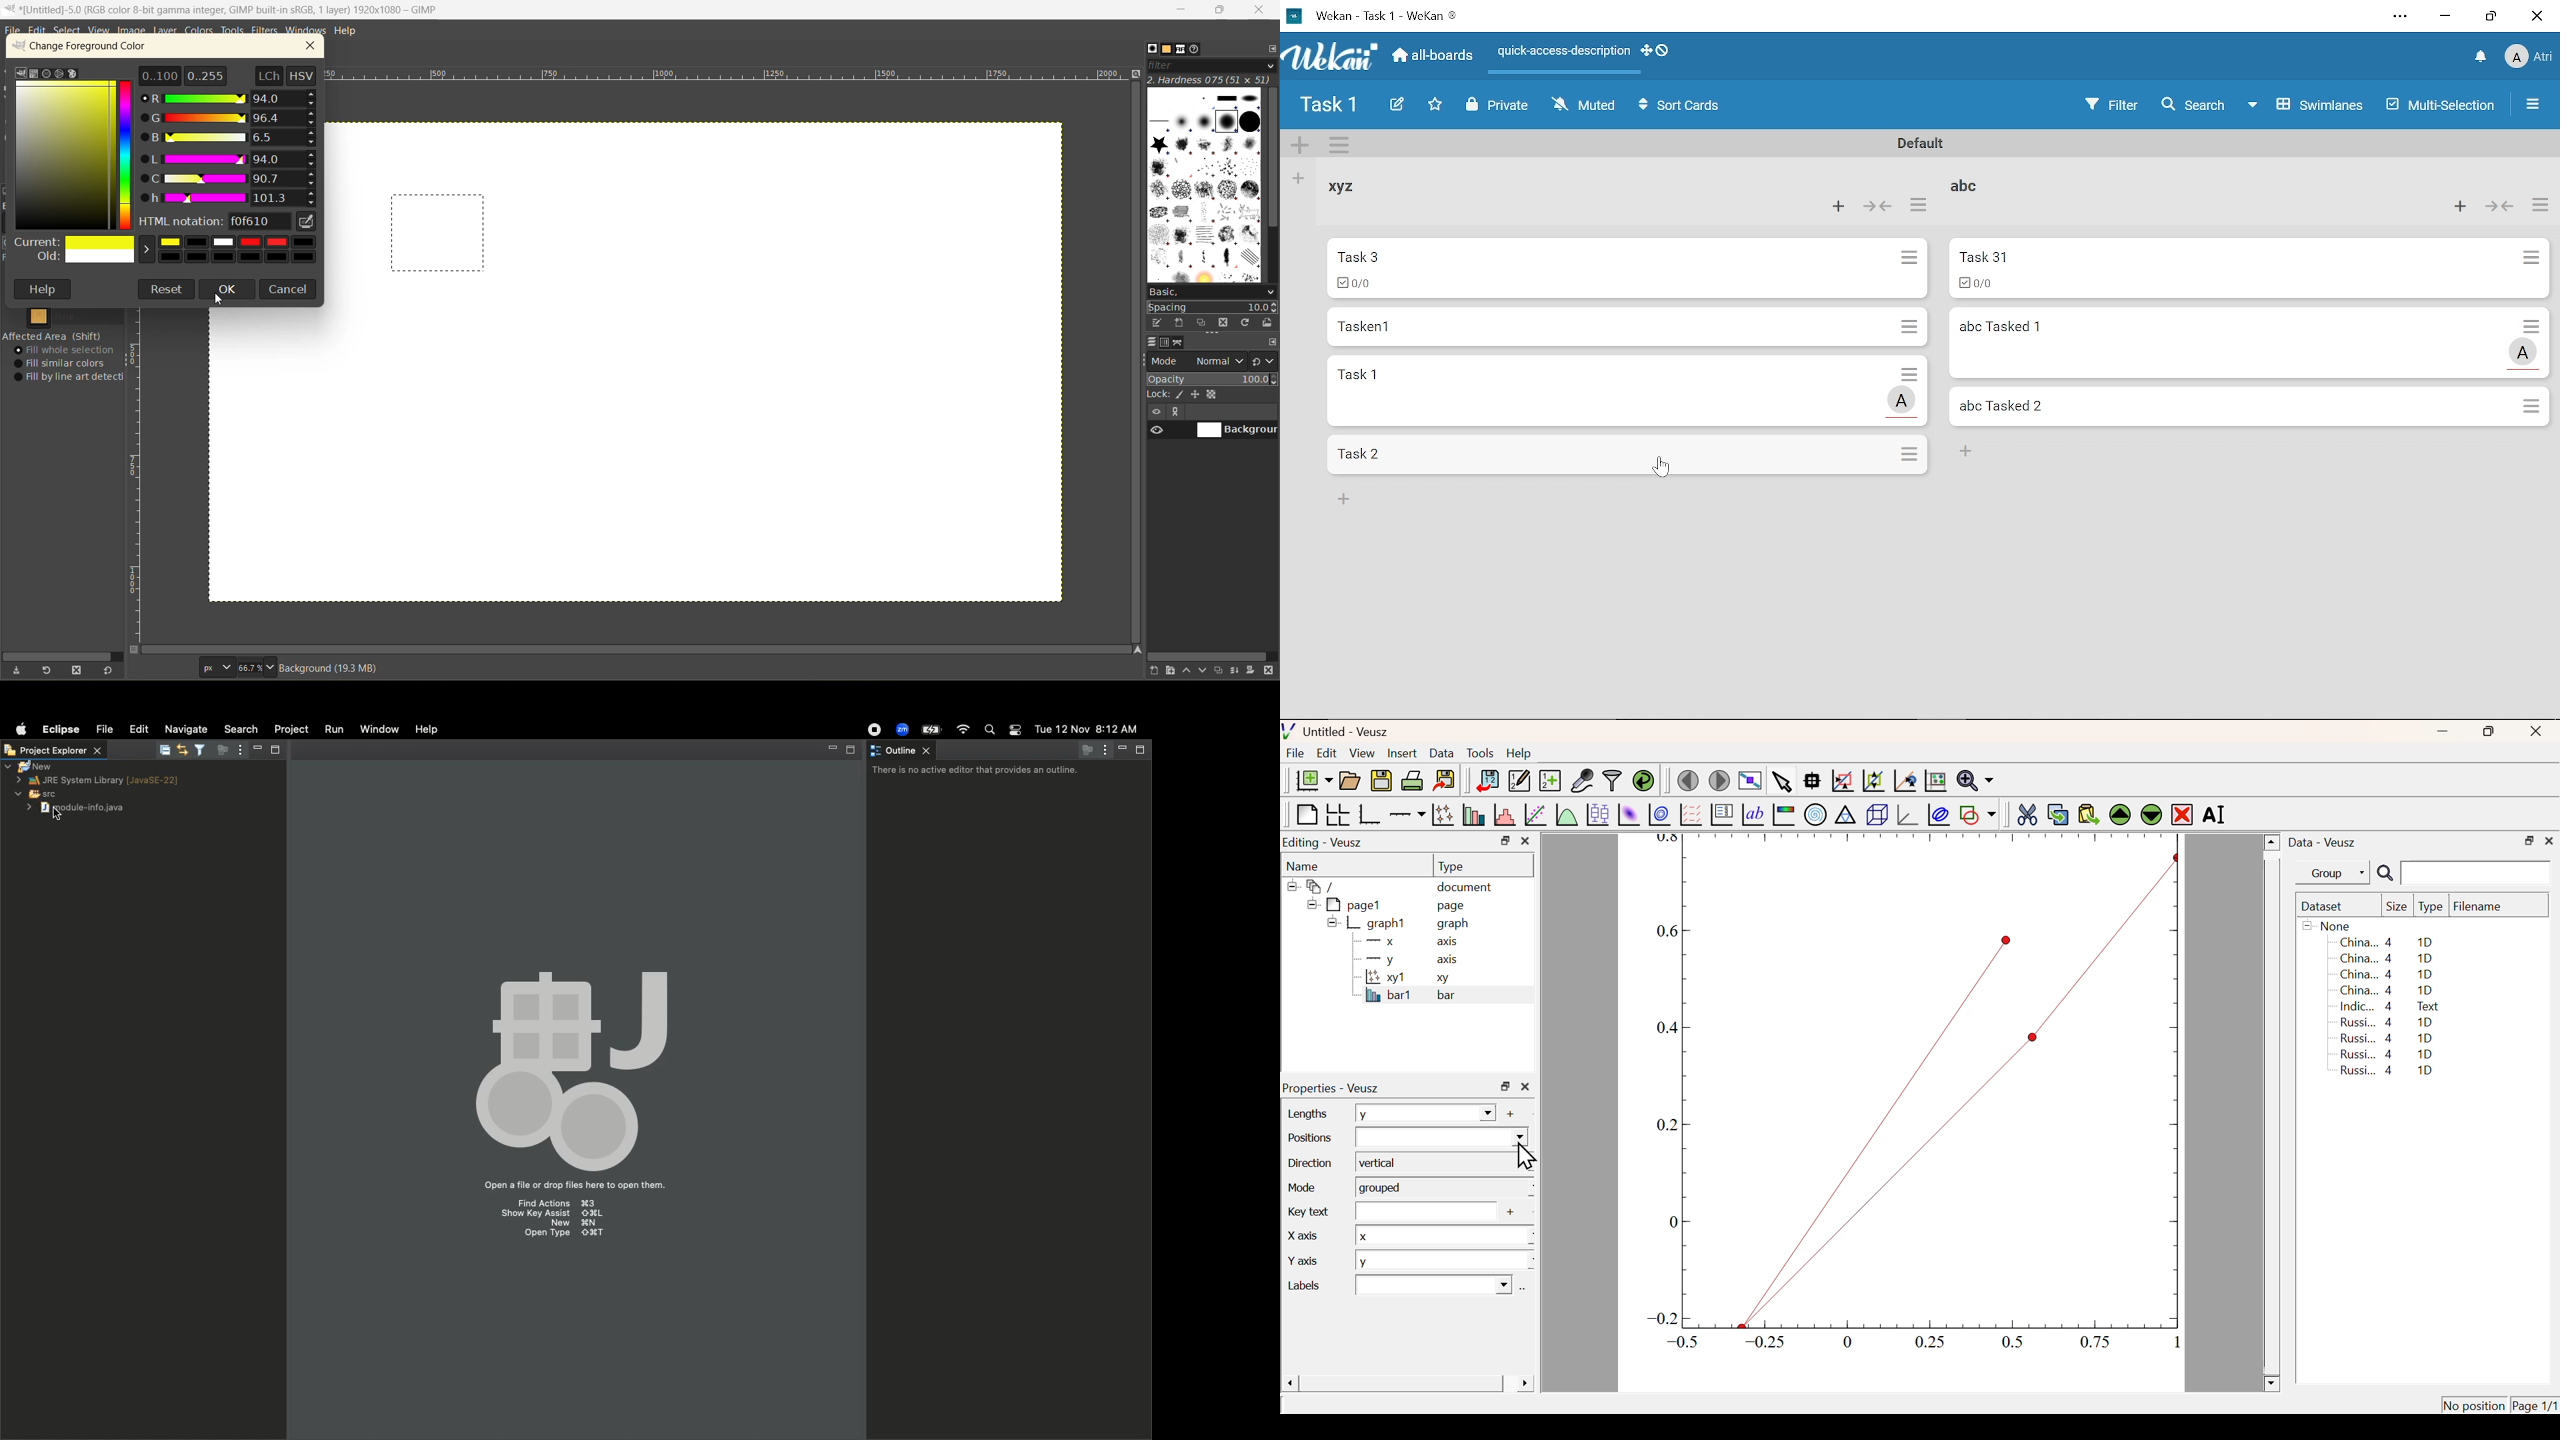 This screenshot has height=1456, width=2576. Describe the element at coordinates (72, 378) in the screenshot. I see `fill by line art detection` at that location.